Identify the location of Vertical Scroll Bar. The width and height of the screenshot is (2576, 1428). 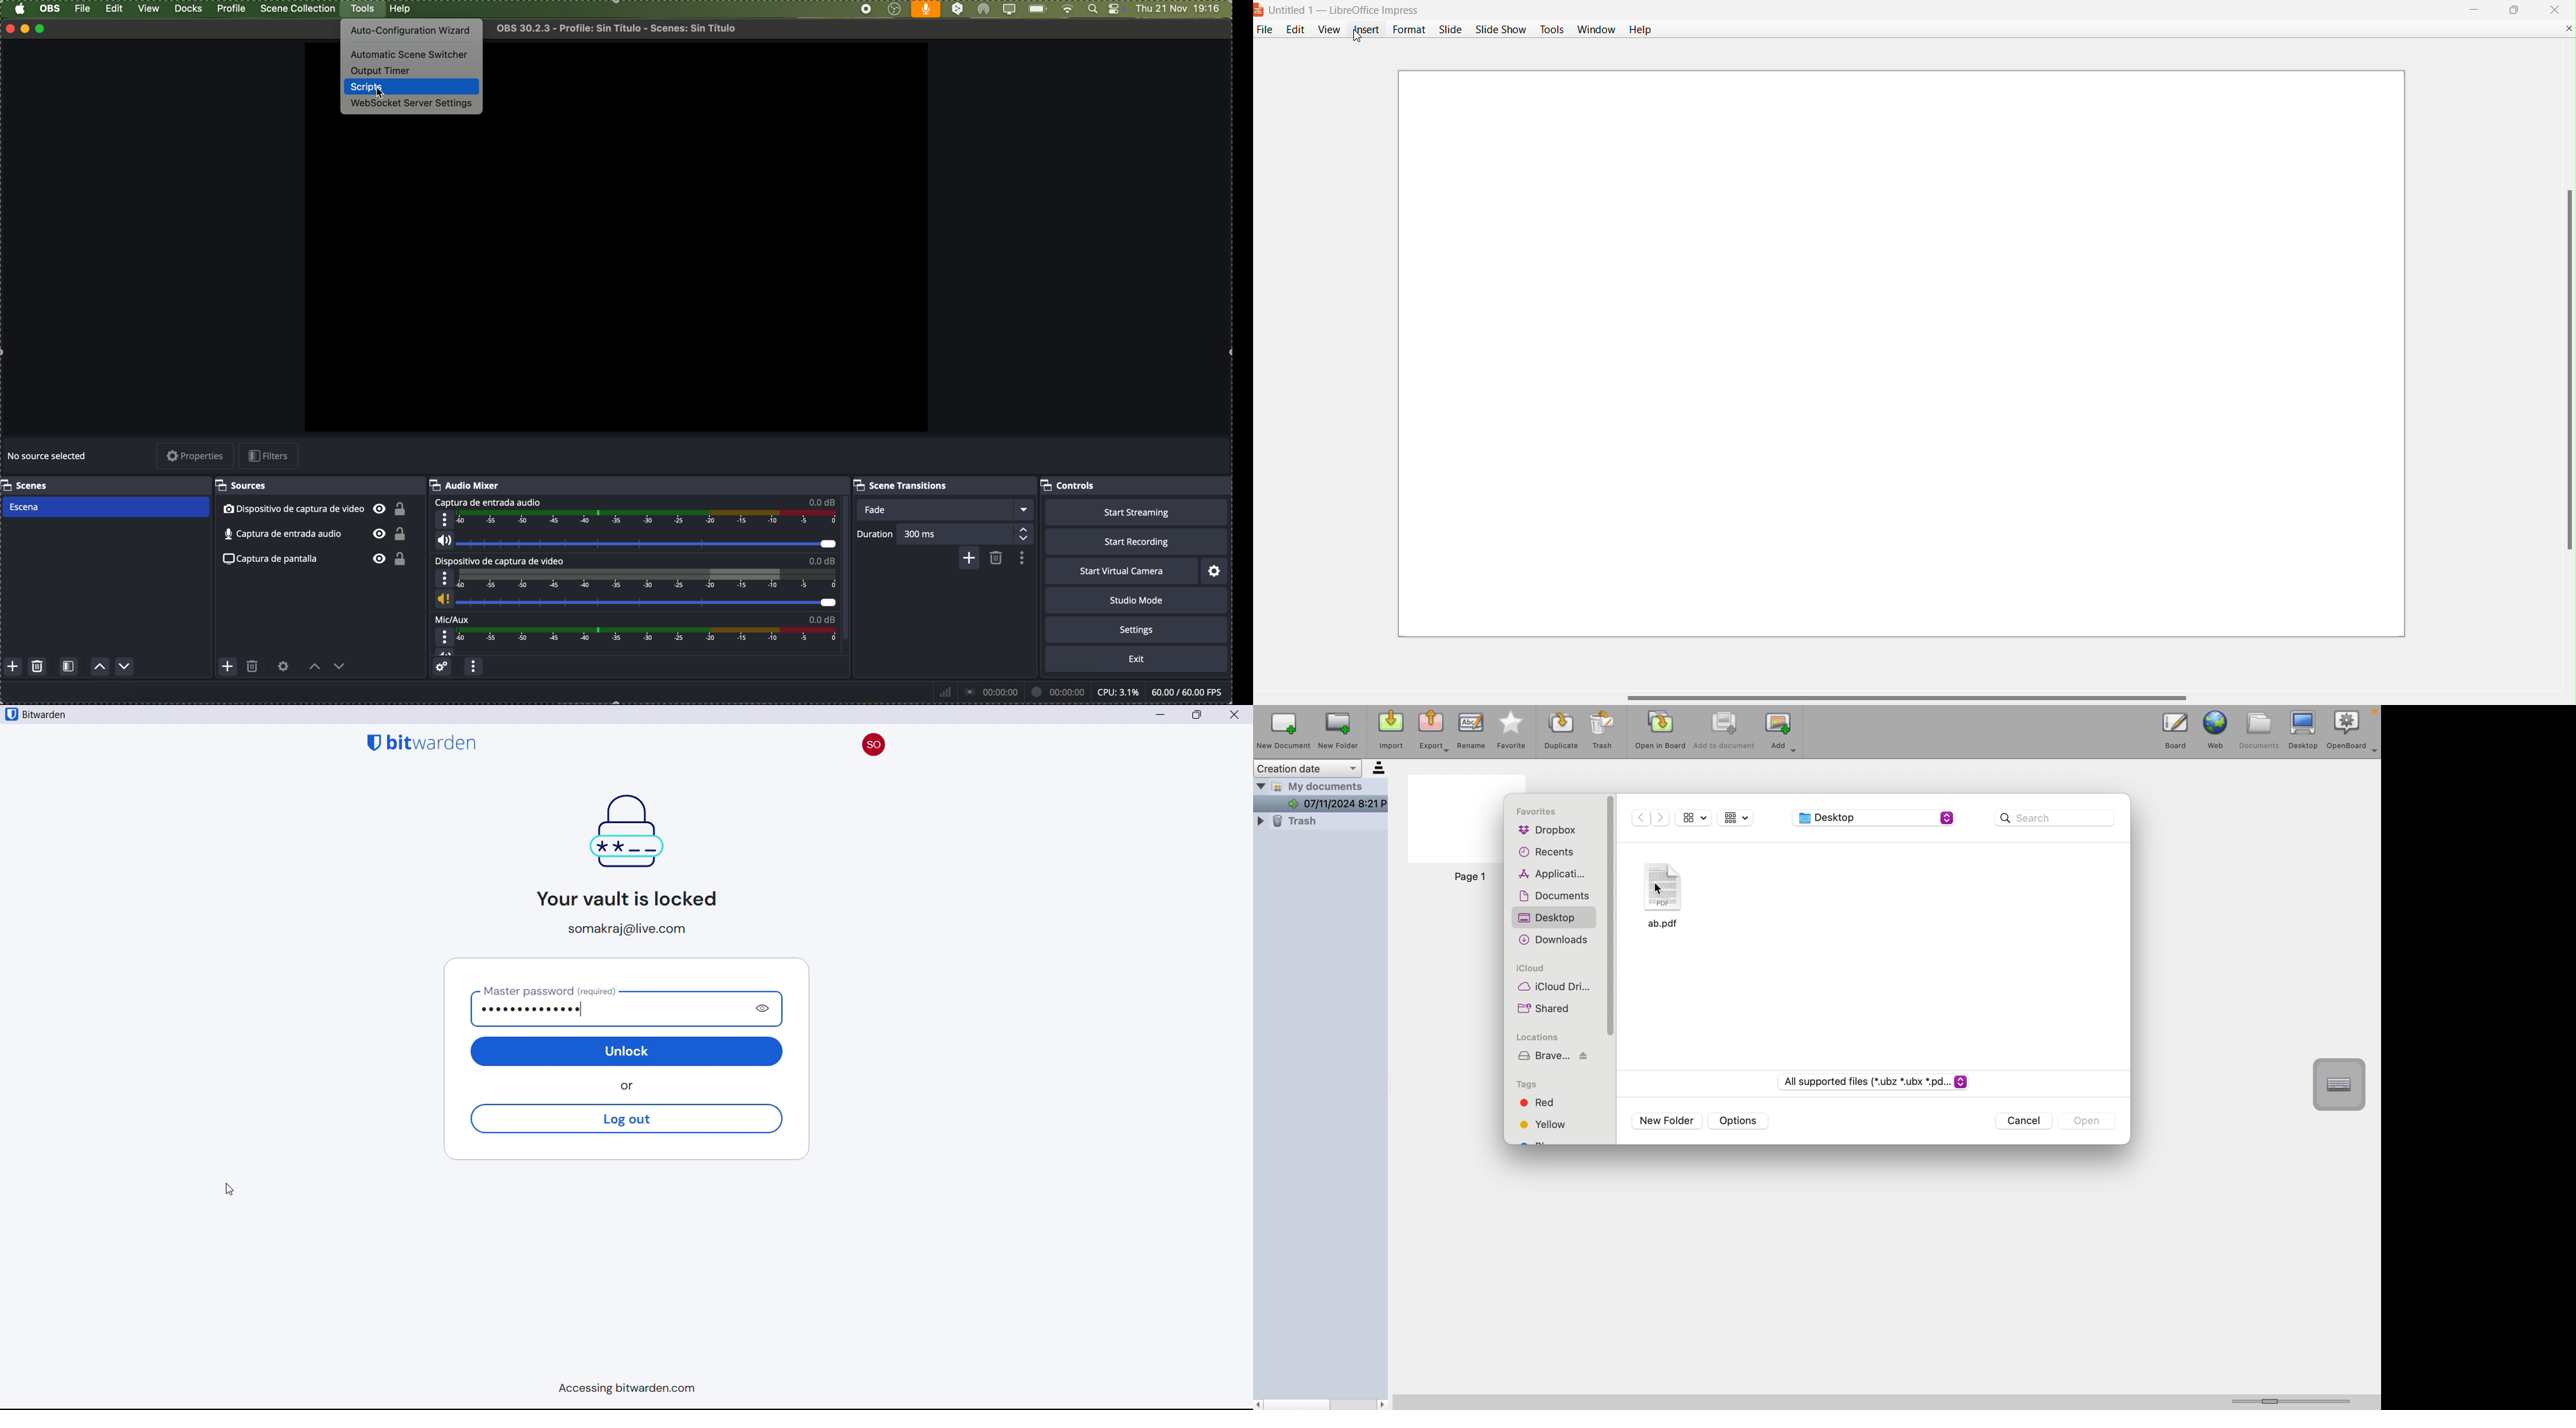
(2566, 372).